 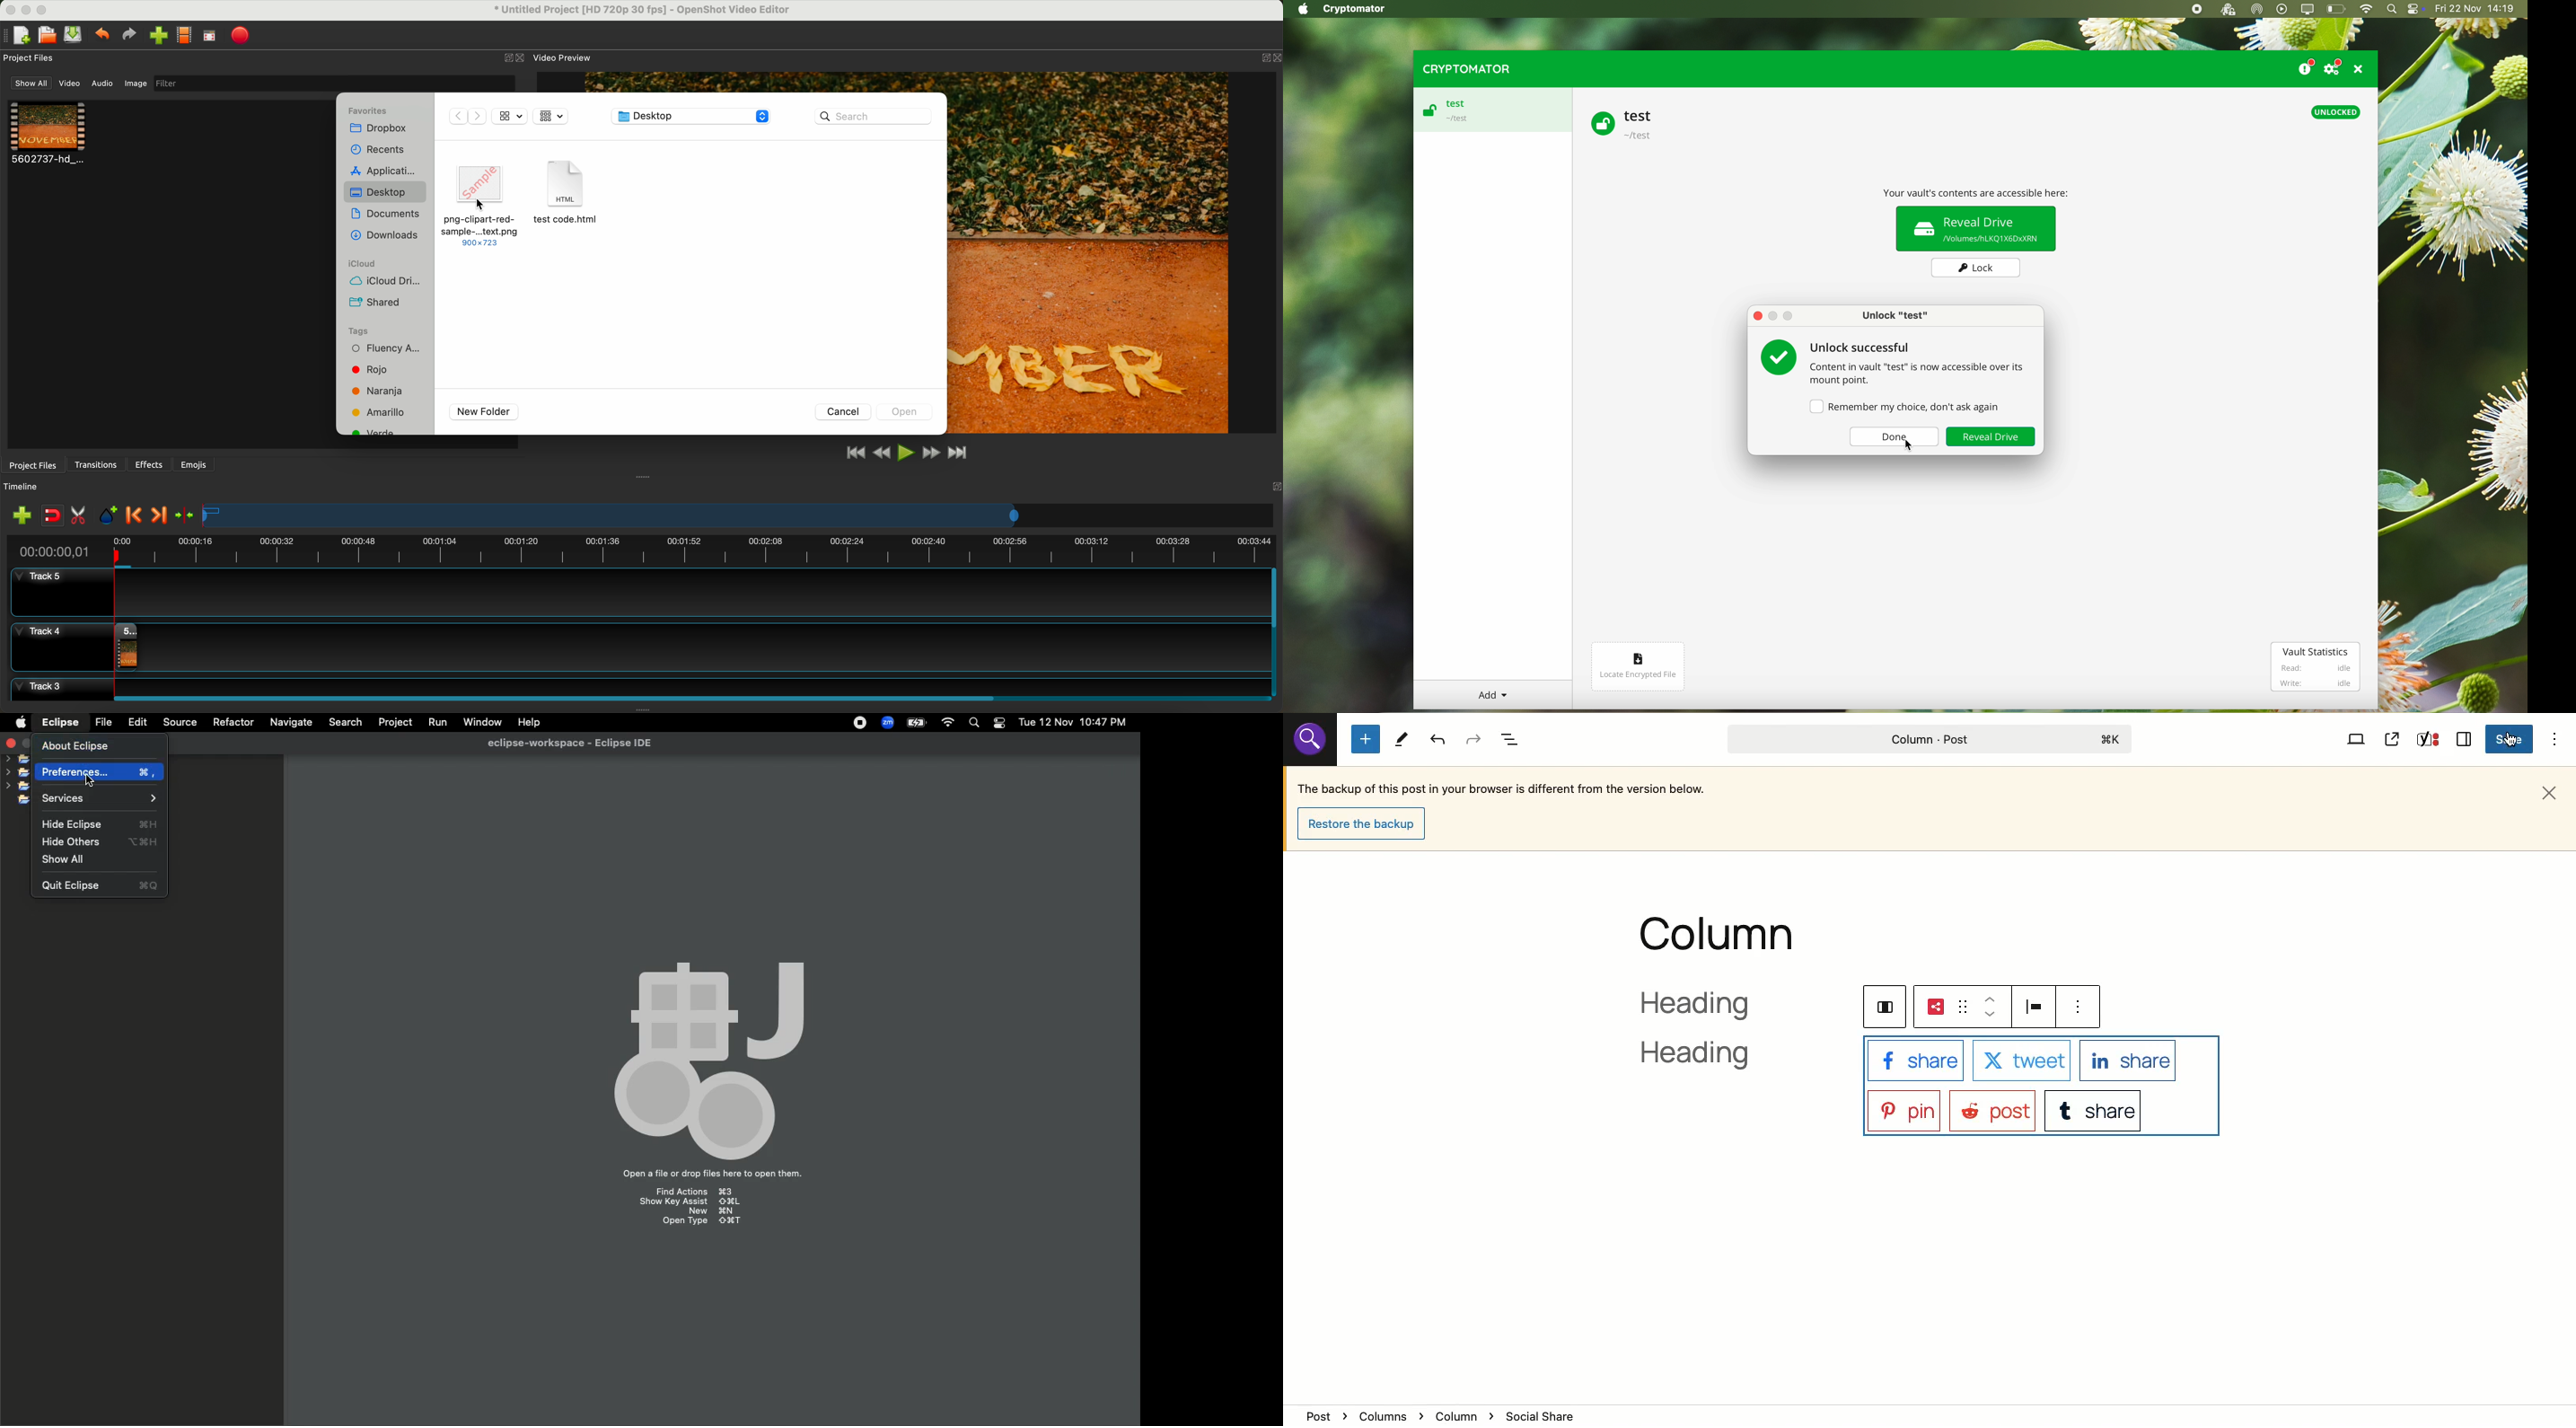 What do you see at coordinates (636, 11) in the screenshot?
I see `file name` at bounding box center [636, 11].